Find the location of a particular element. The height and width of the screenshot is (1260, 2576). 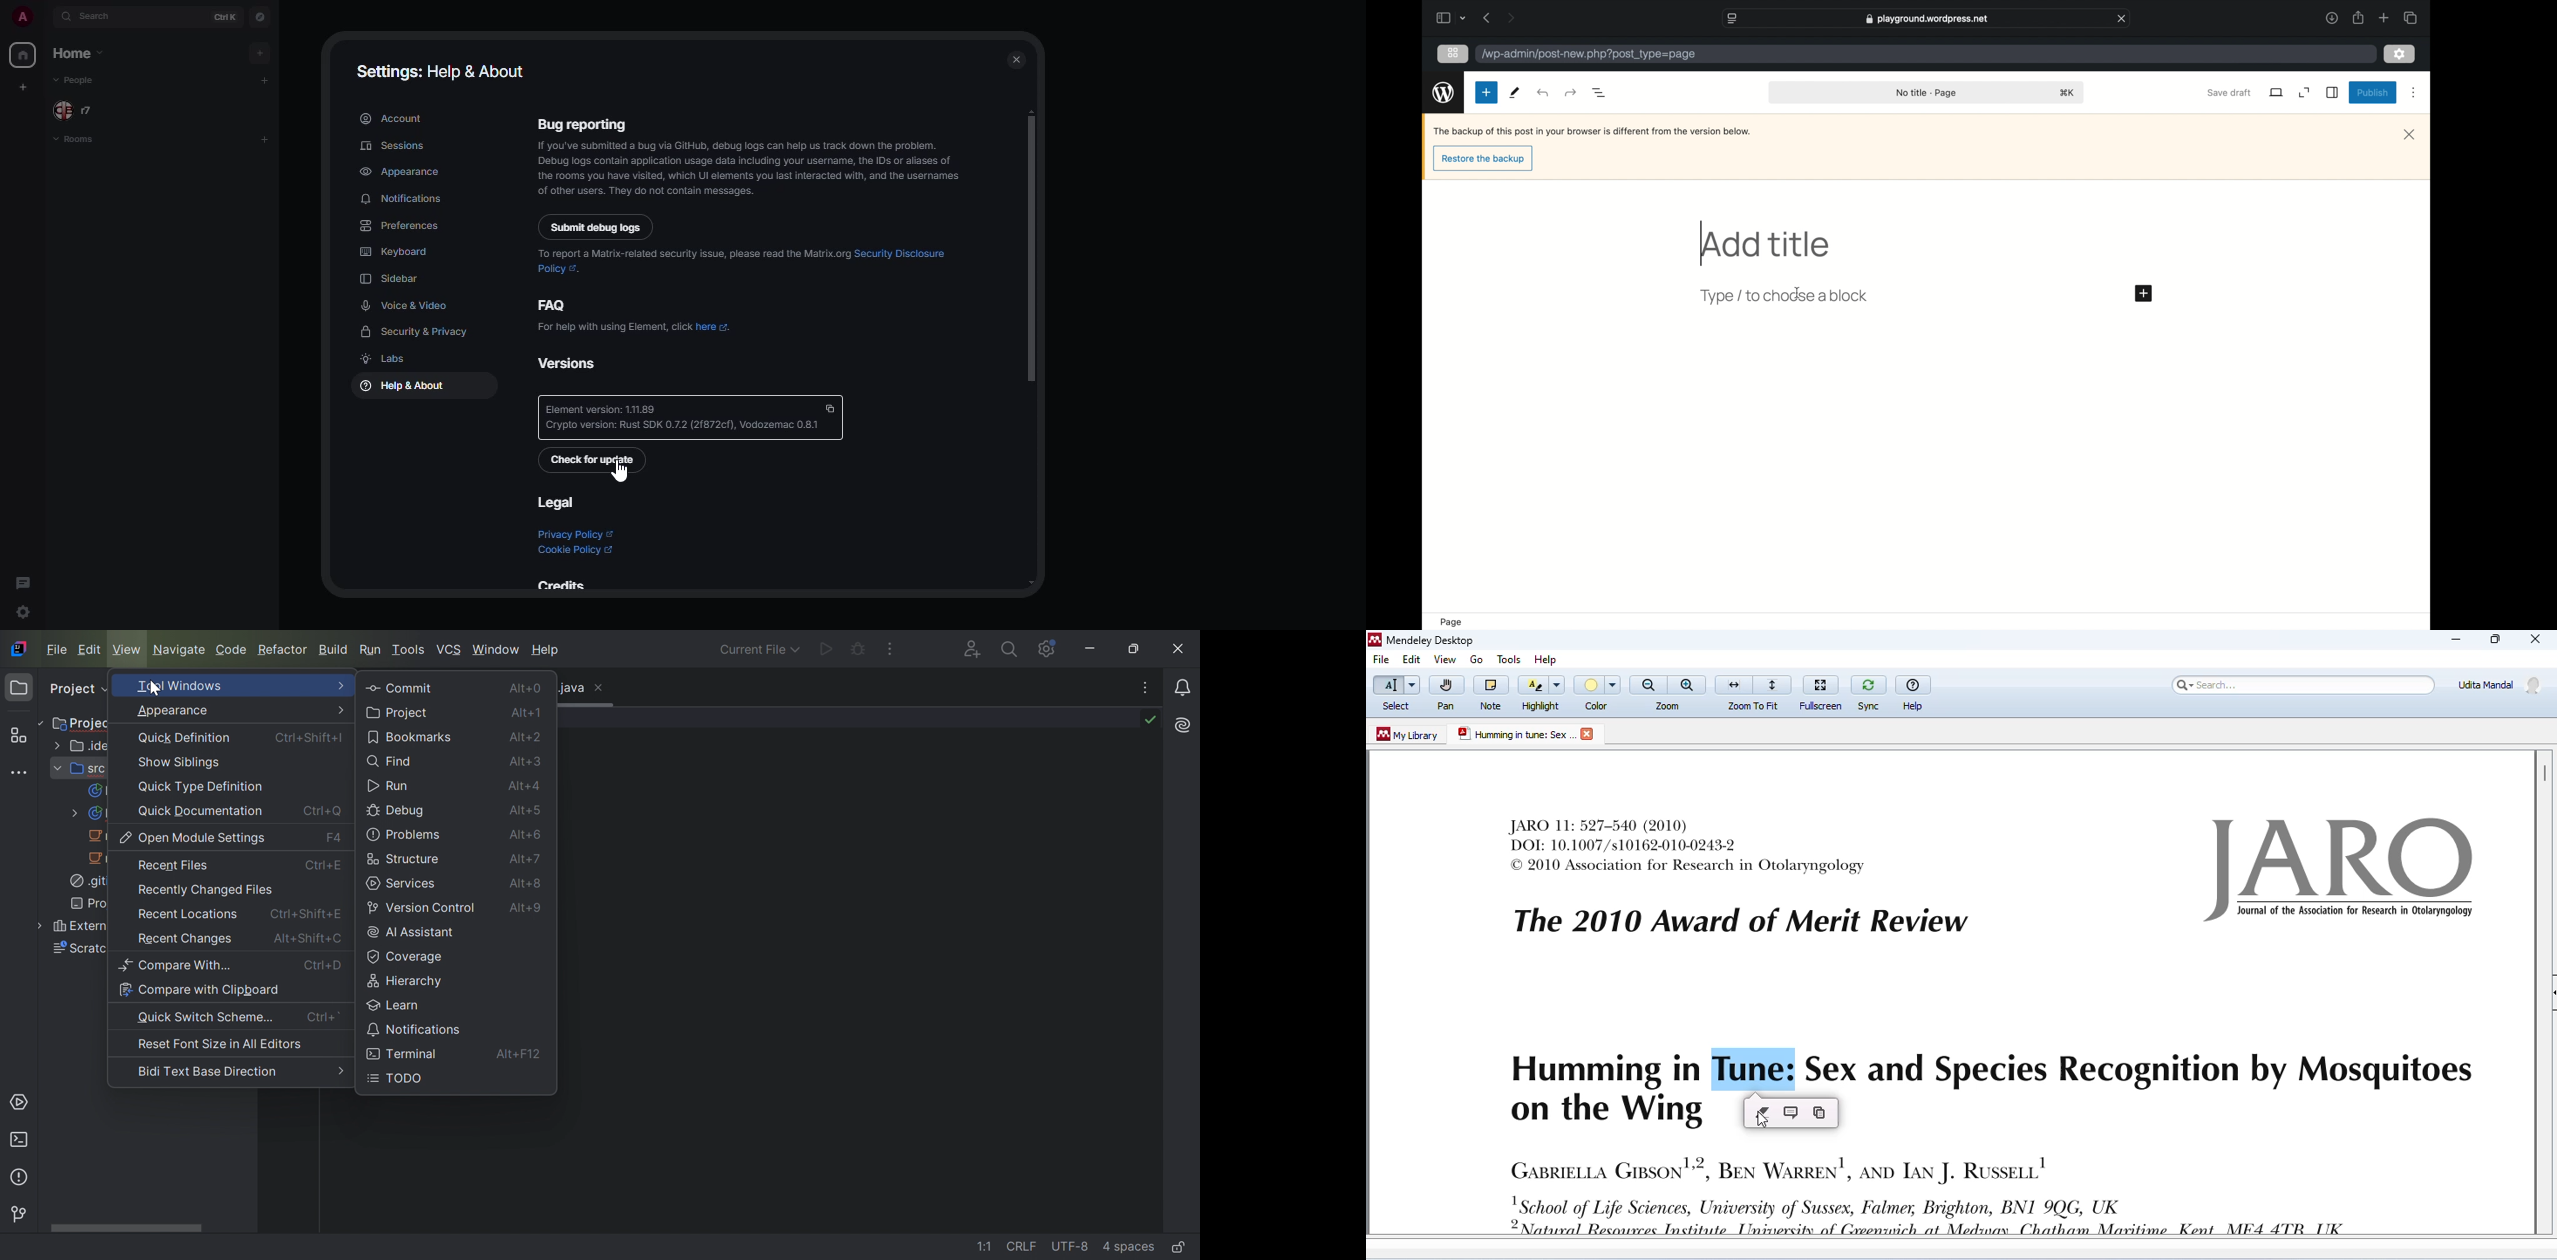

tools is located at coordinates (1514, 93).